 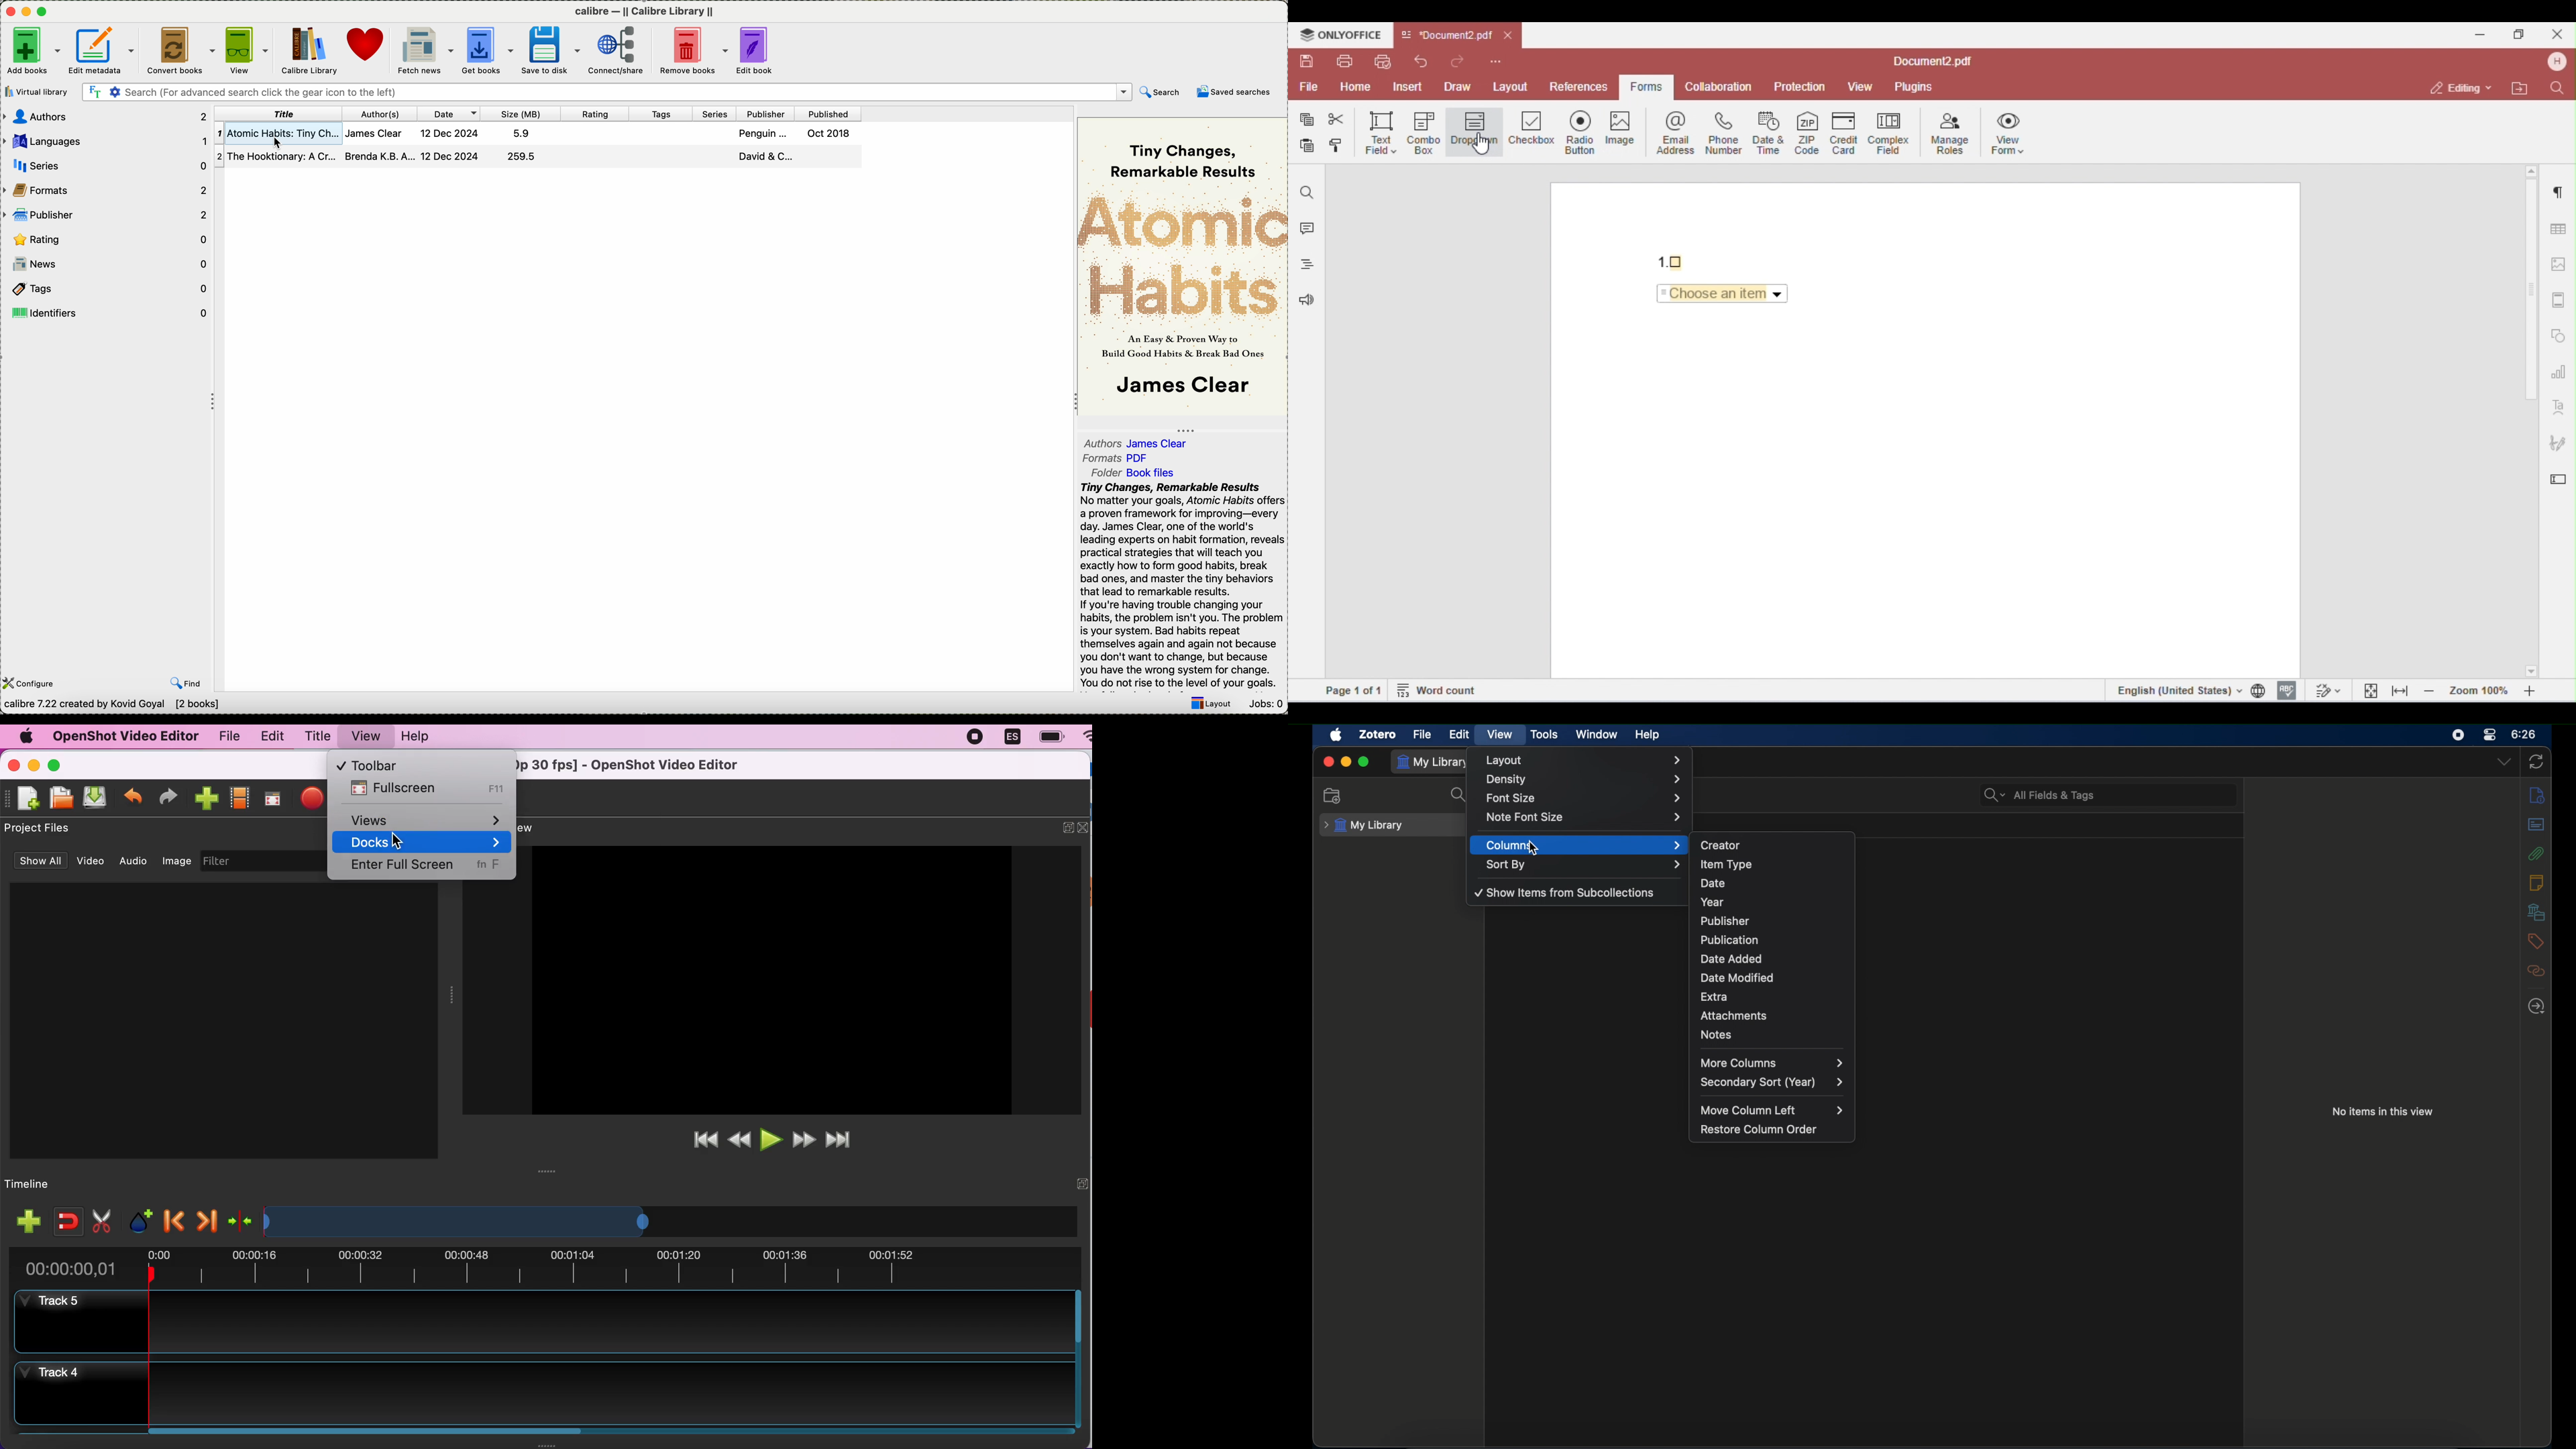 I want to click on dropdown, so click(x=2504, y=761).